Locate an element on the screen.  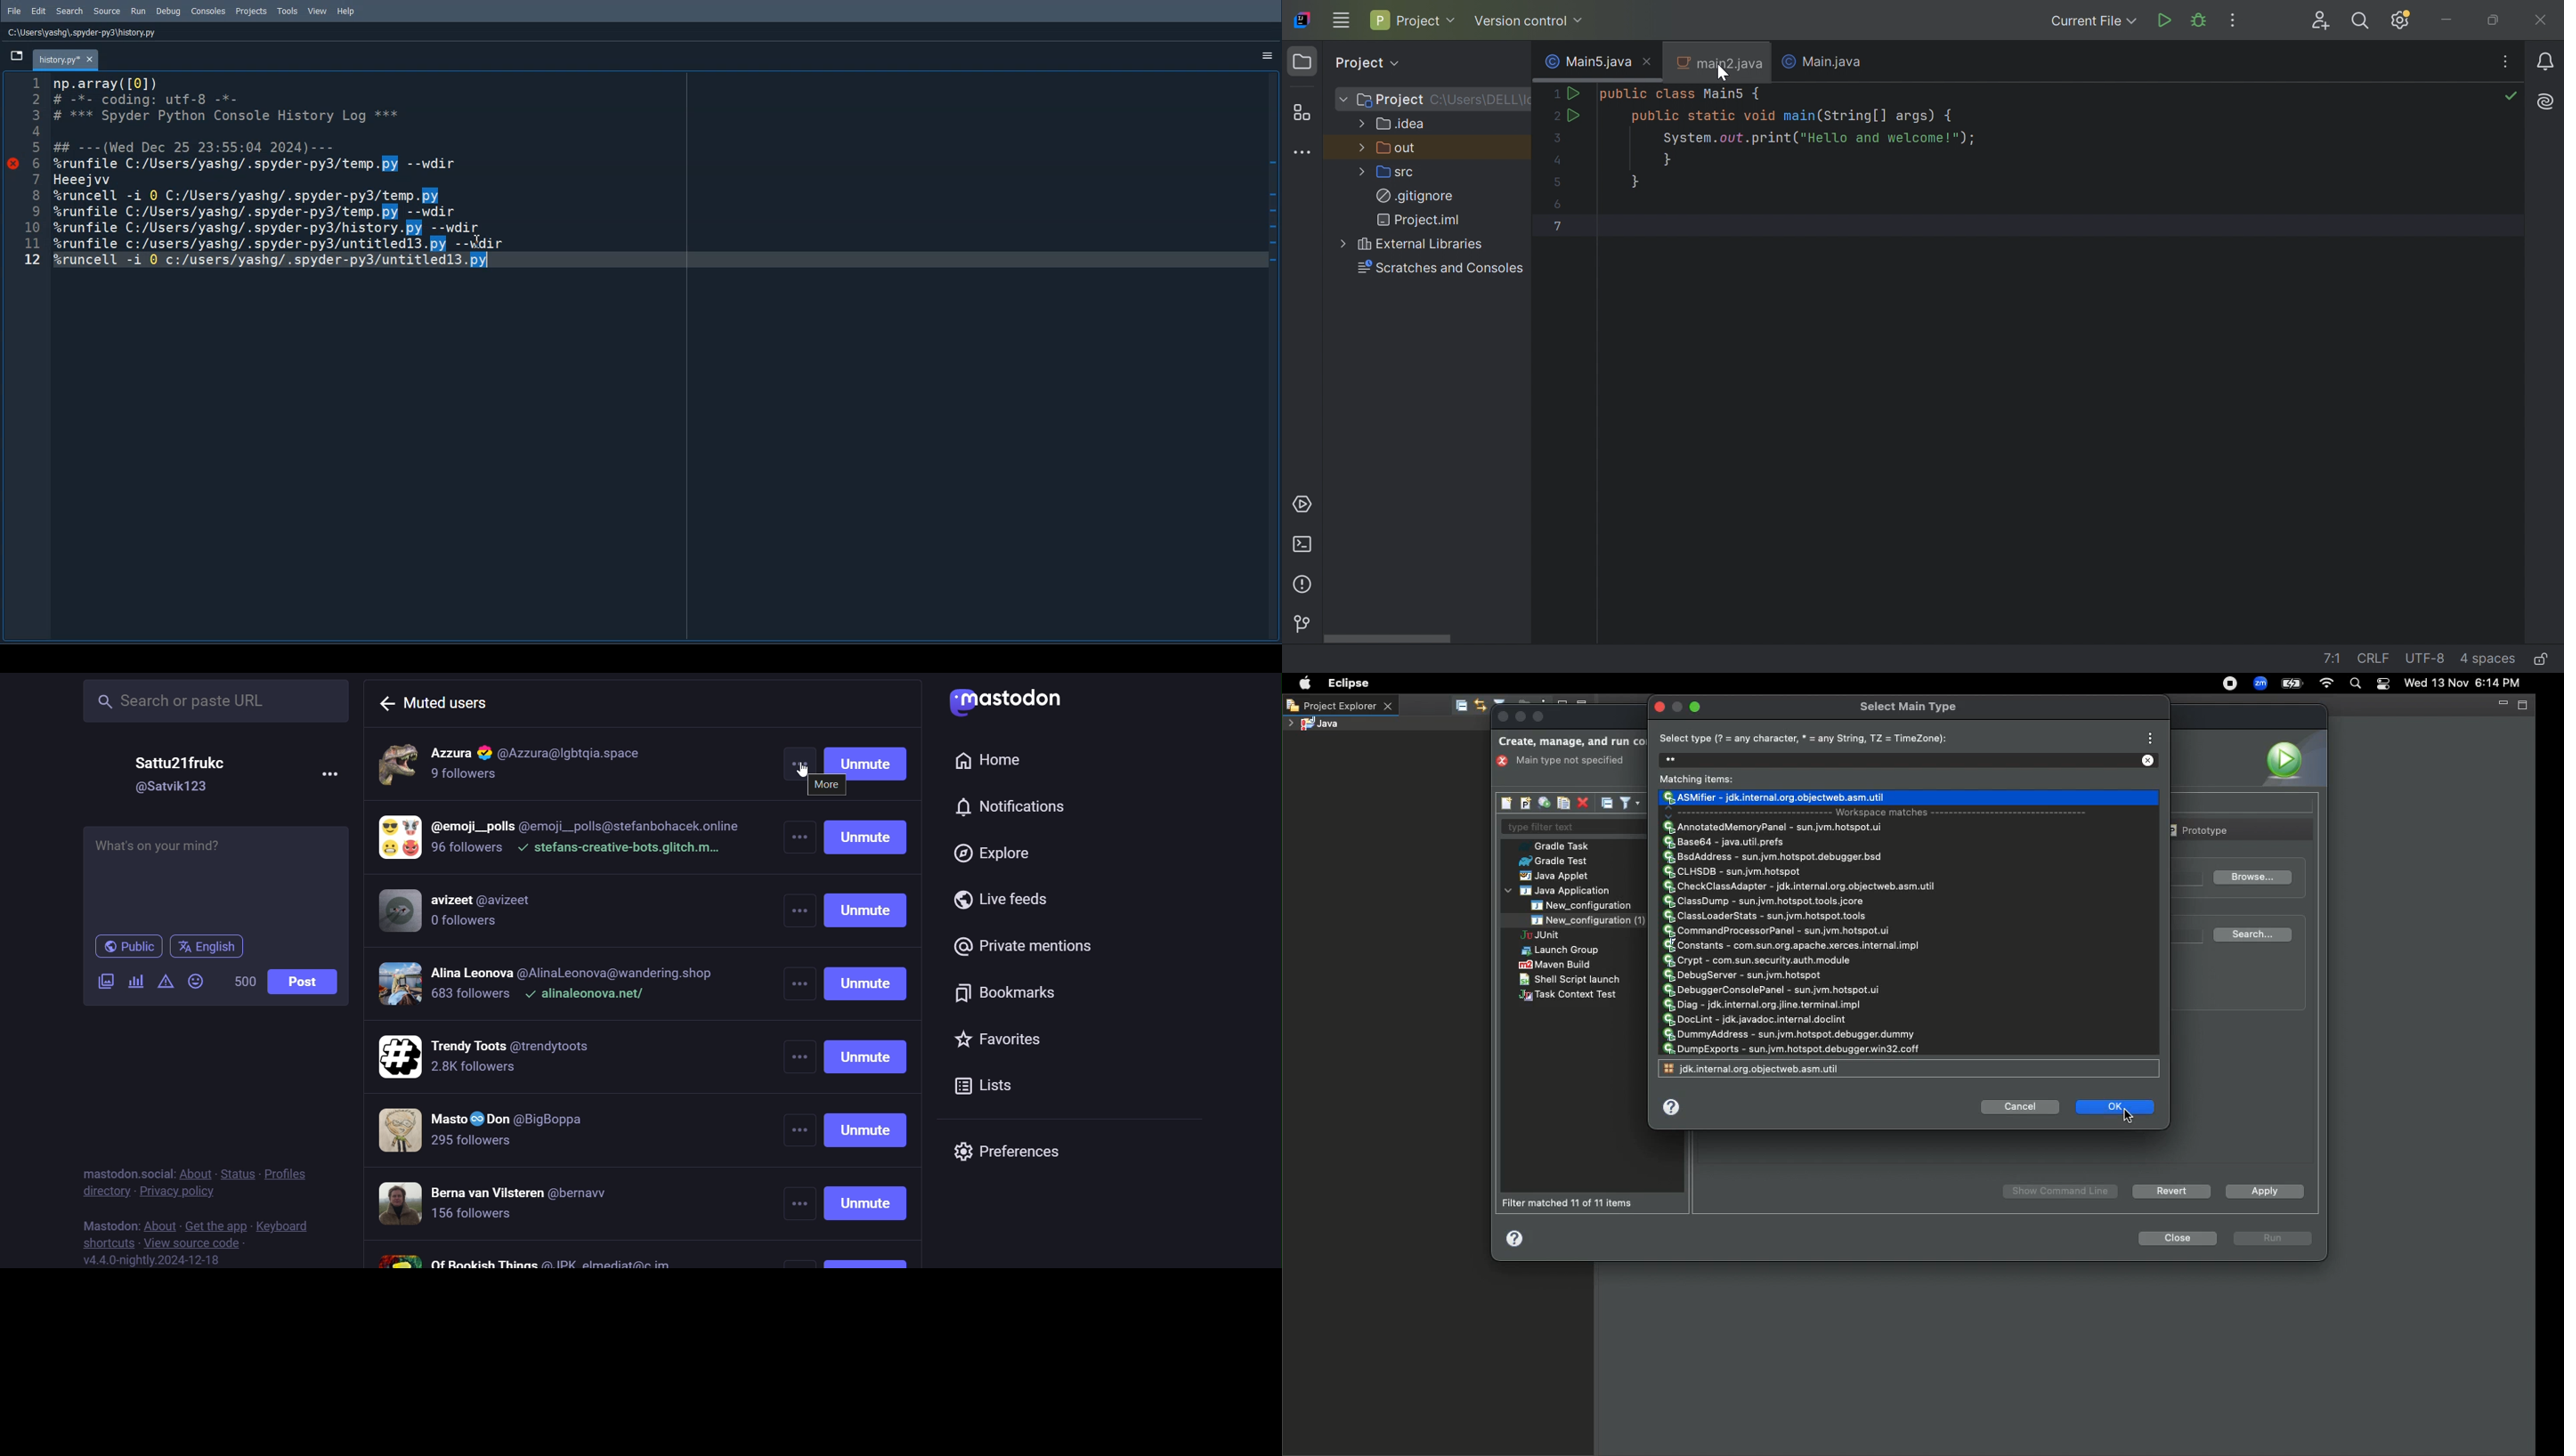
Delete selected launch configurations is located at coordinates (1582, 804).